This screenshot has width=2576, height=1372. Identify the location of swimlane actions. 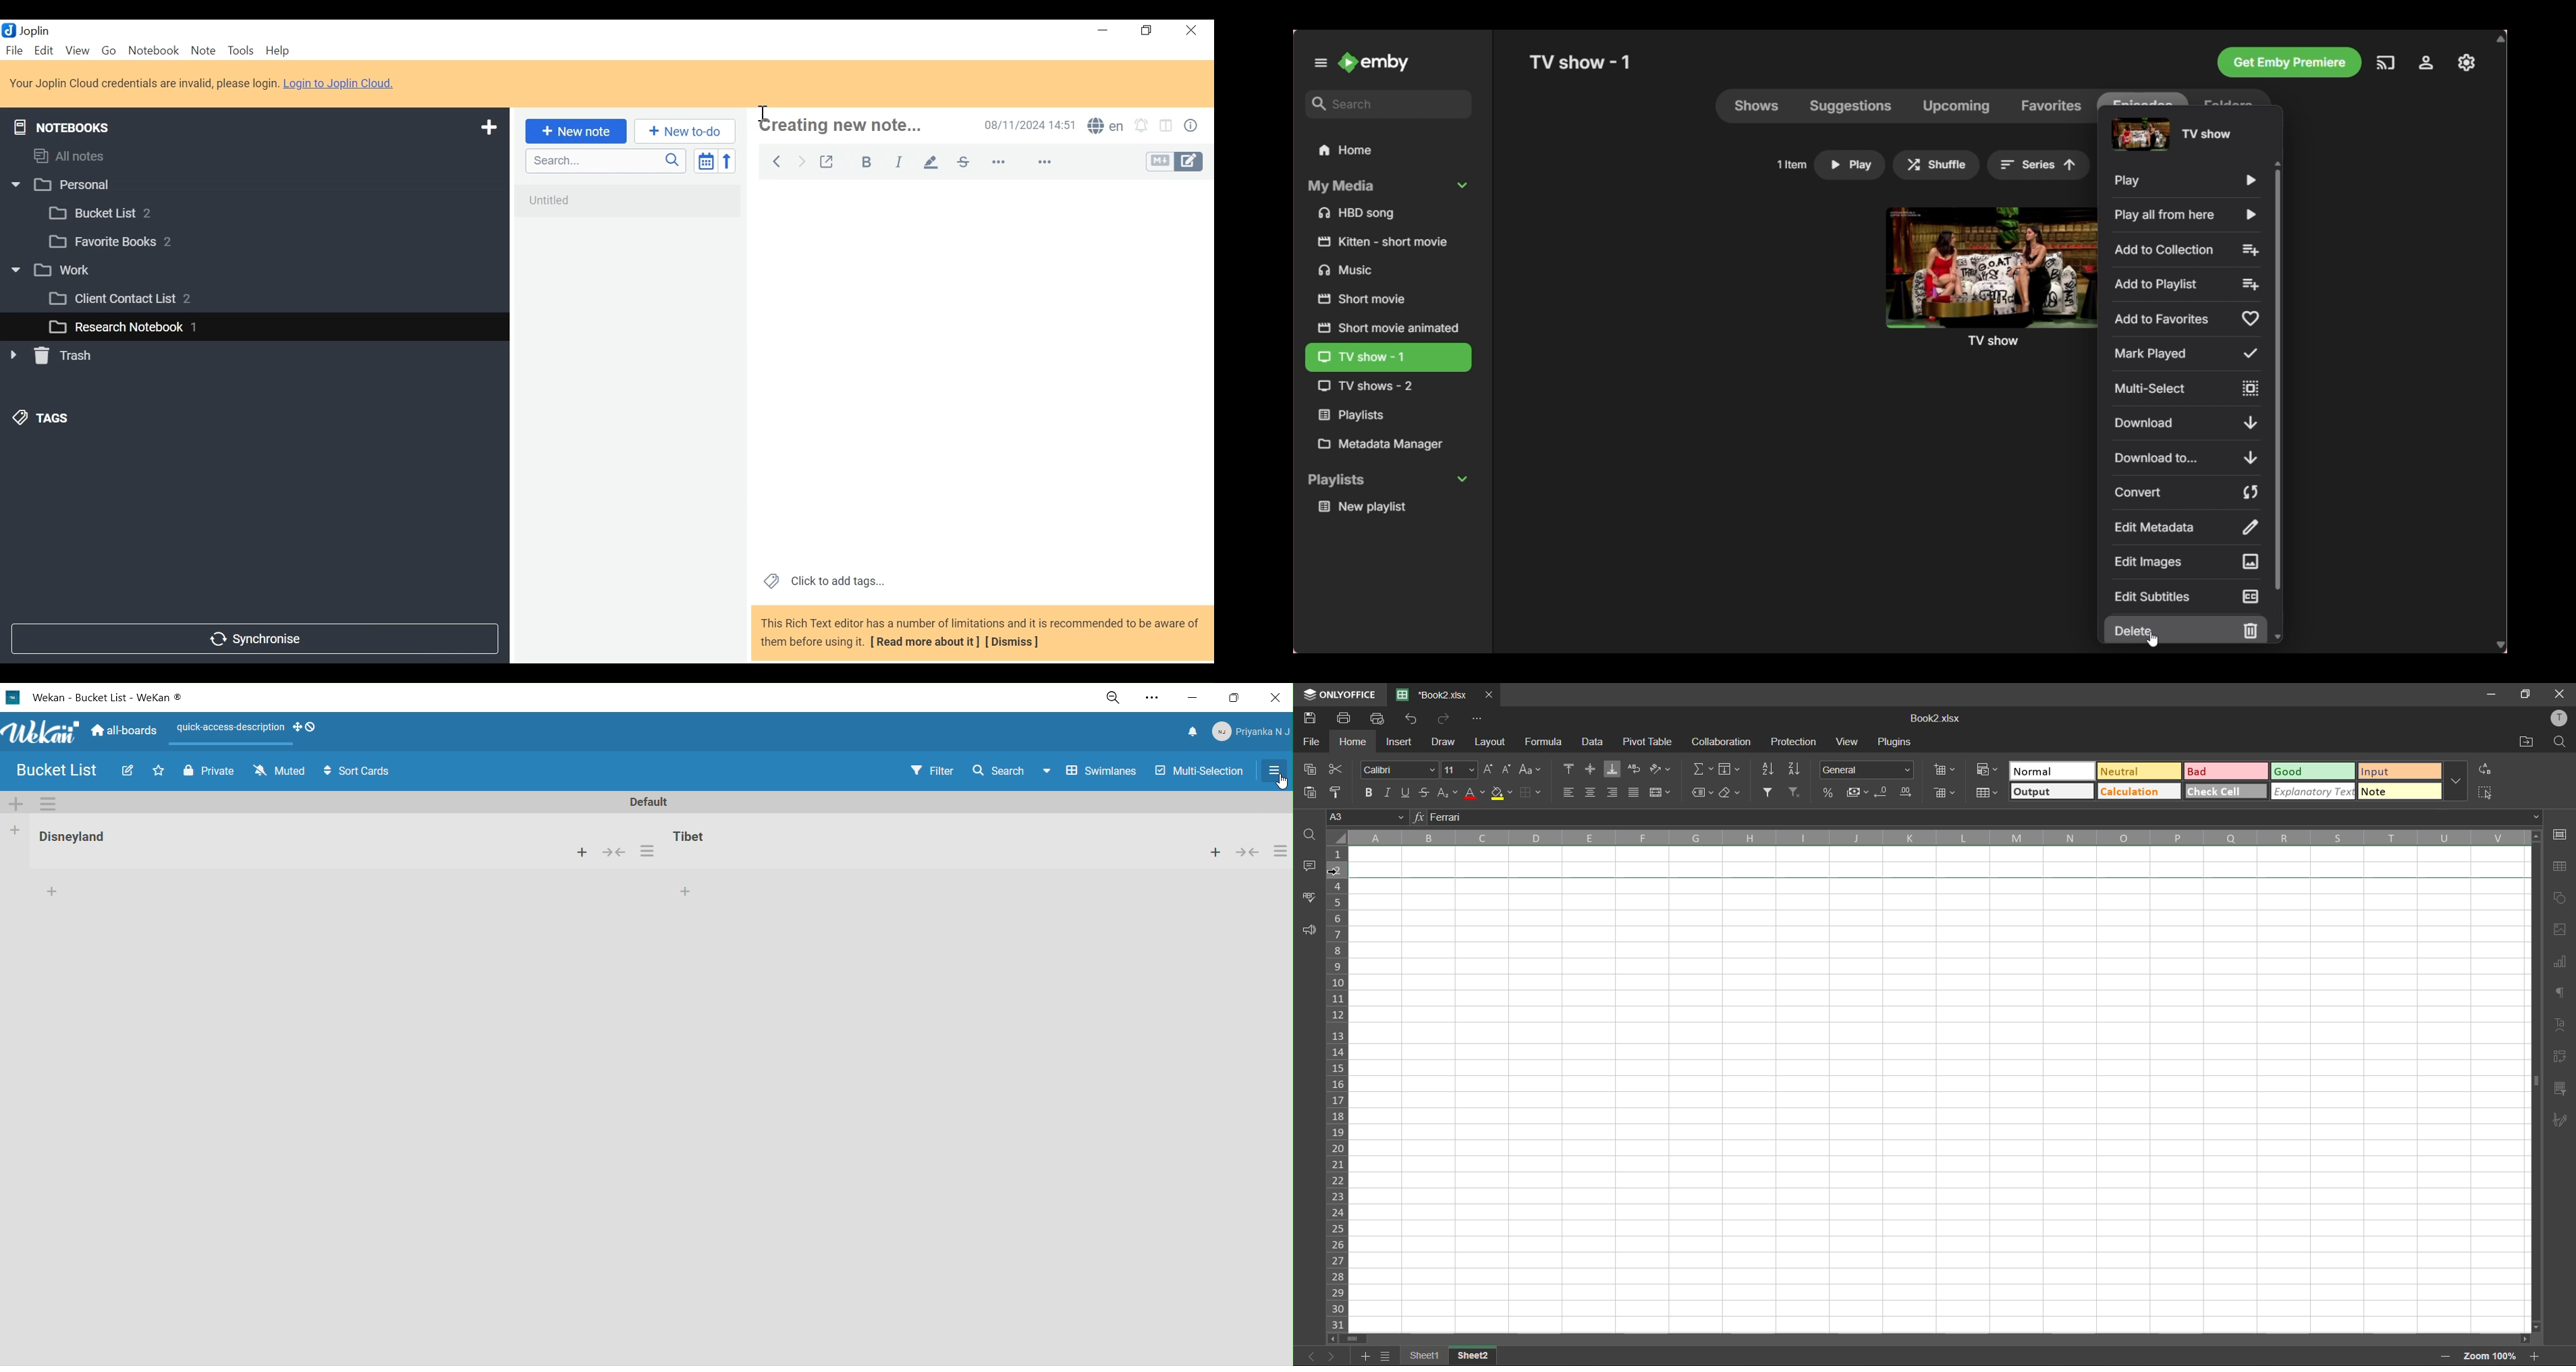
(50, 805).